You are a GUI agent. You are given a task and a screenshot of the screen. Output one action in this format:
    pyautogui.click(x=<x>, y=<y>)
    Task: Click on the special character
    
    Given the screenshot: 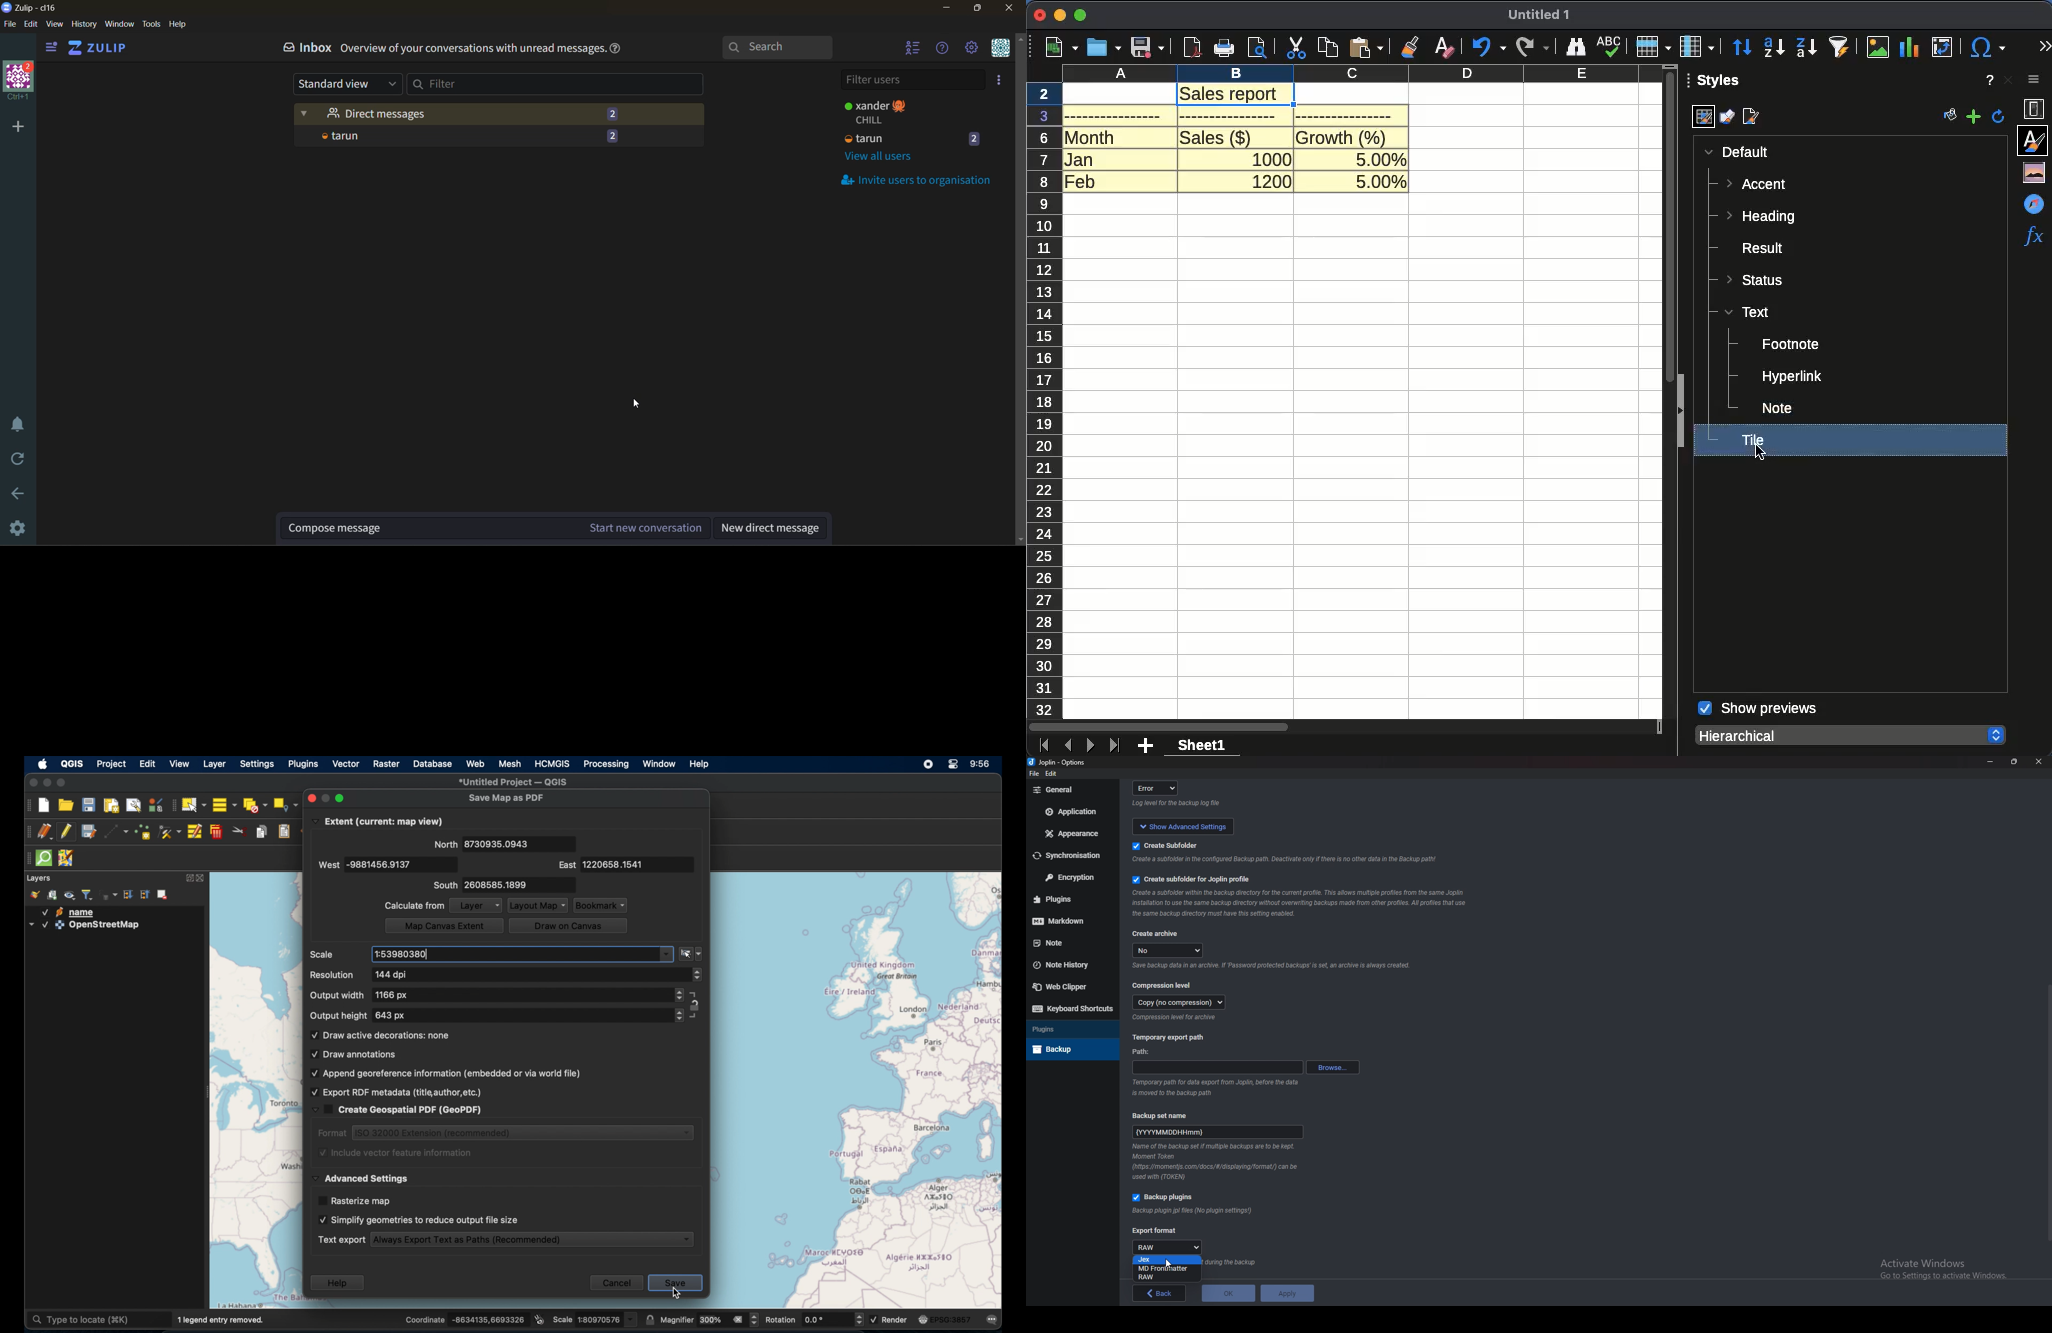 What is the action you would take?
    pyautogui.click(x=1985, y=47)
    